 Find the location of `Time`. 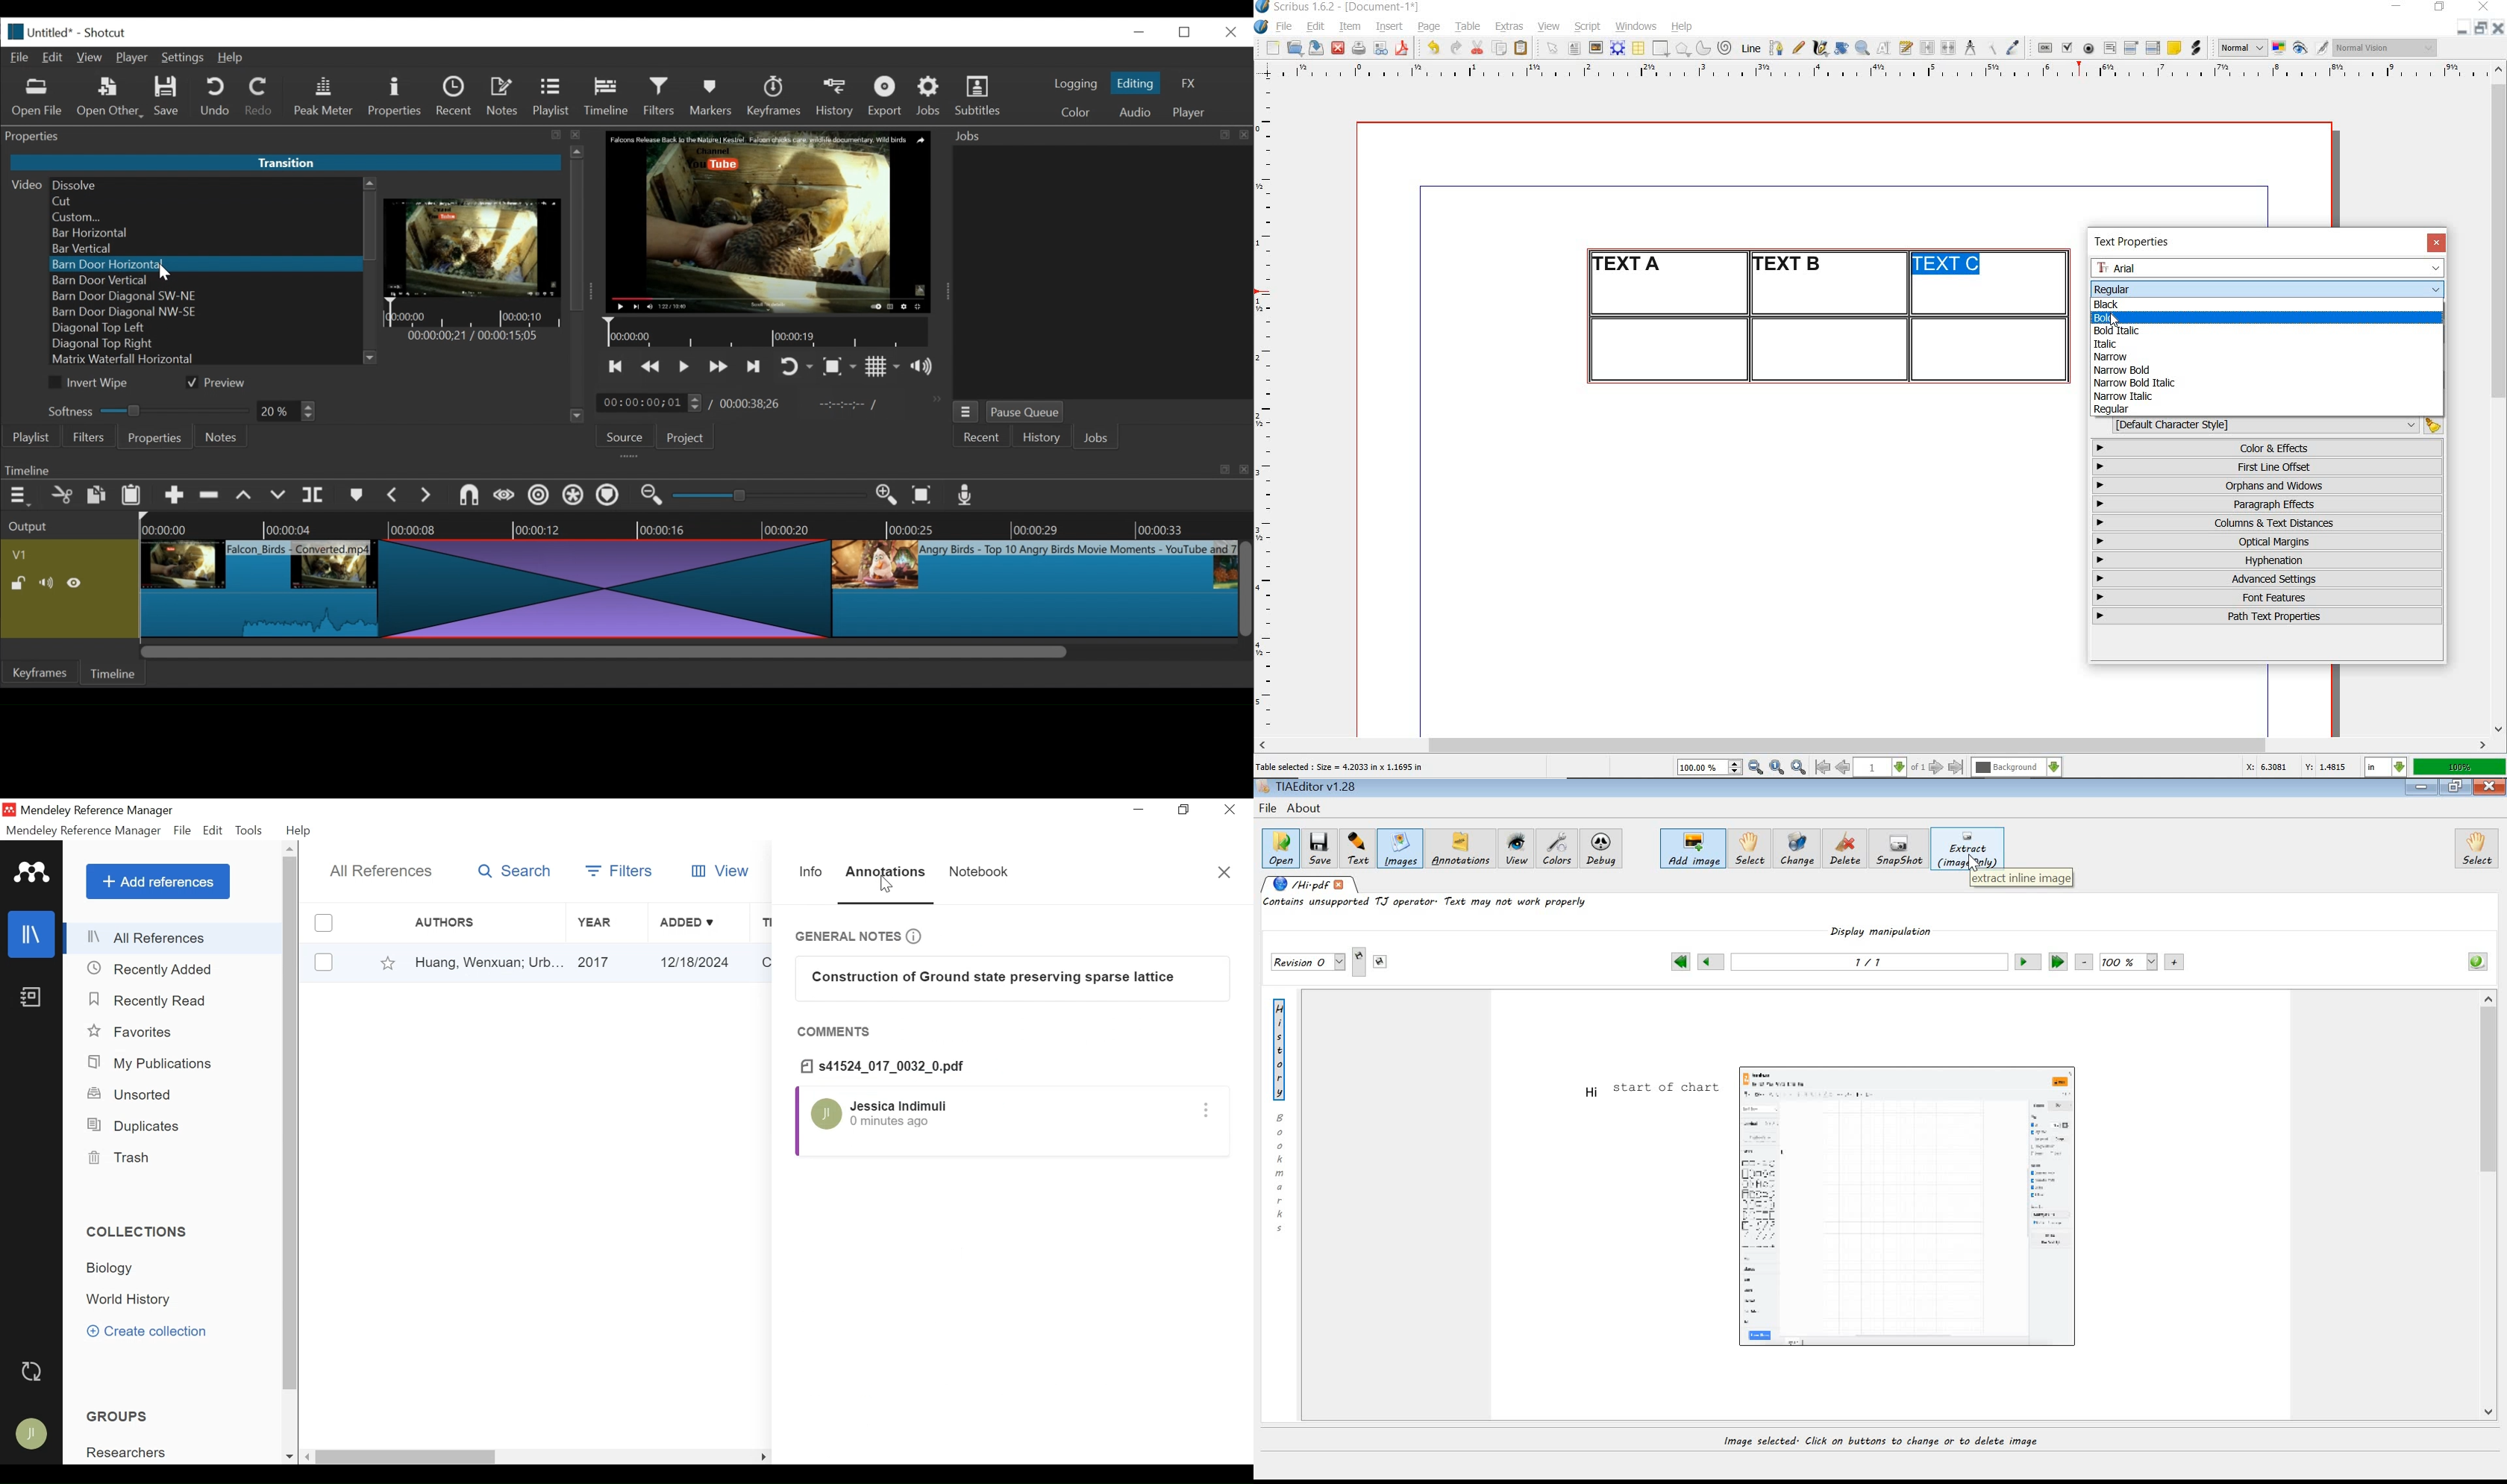

Time is located at coordinates (474, 338).